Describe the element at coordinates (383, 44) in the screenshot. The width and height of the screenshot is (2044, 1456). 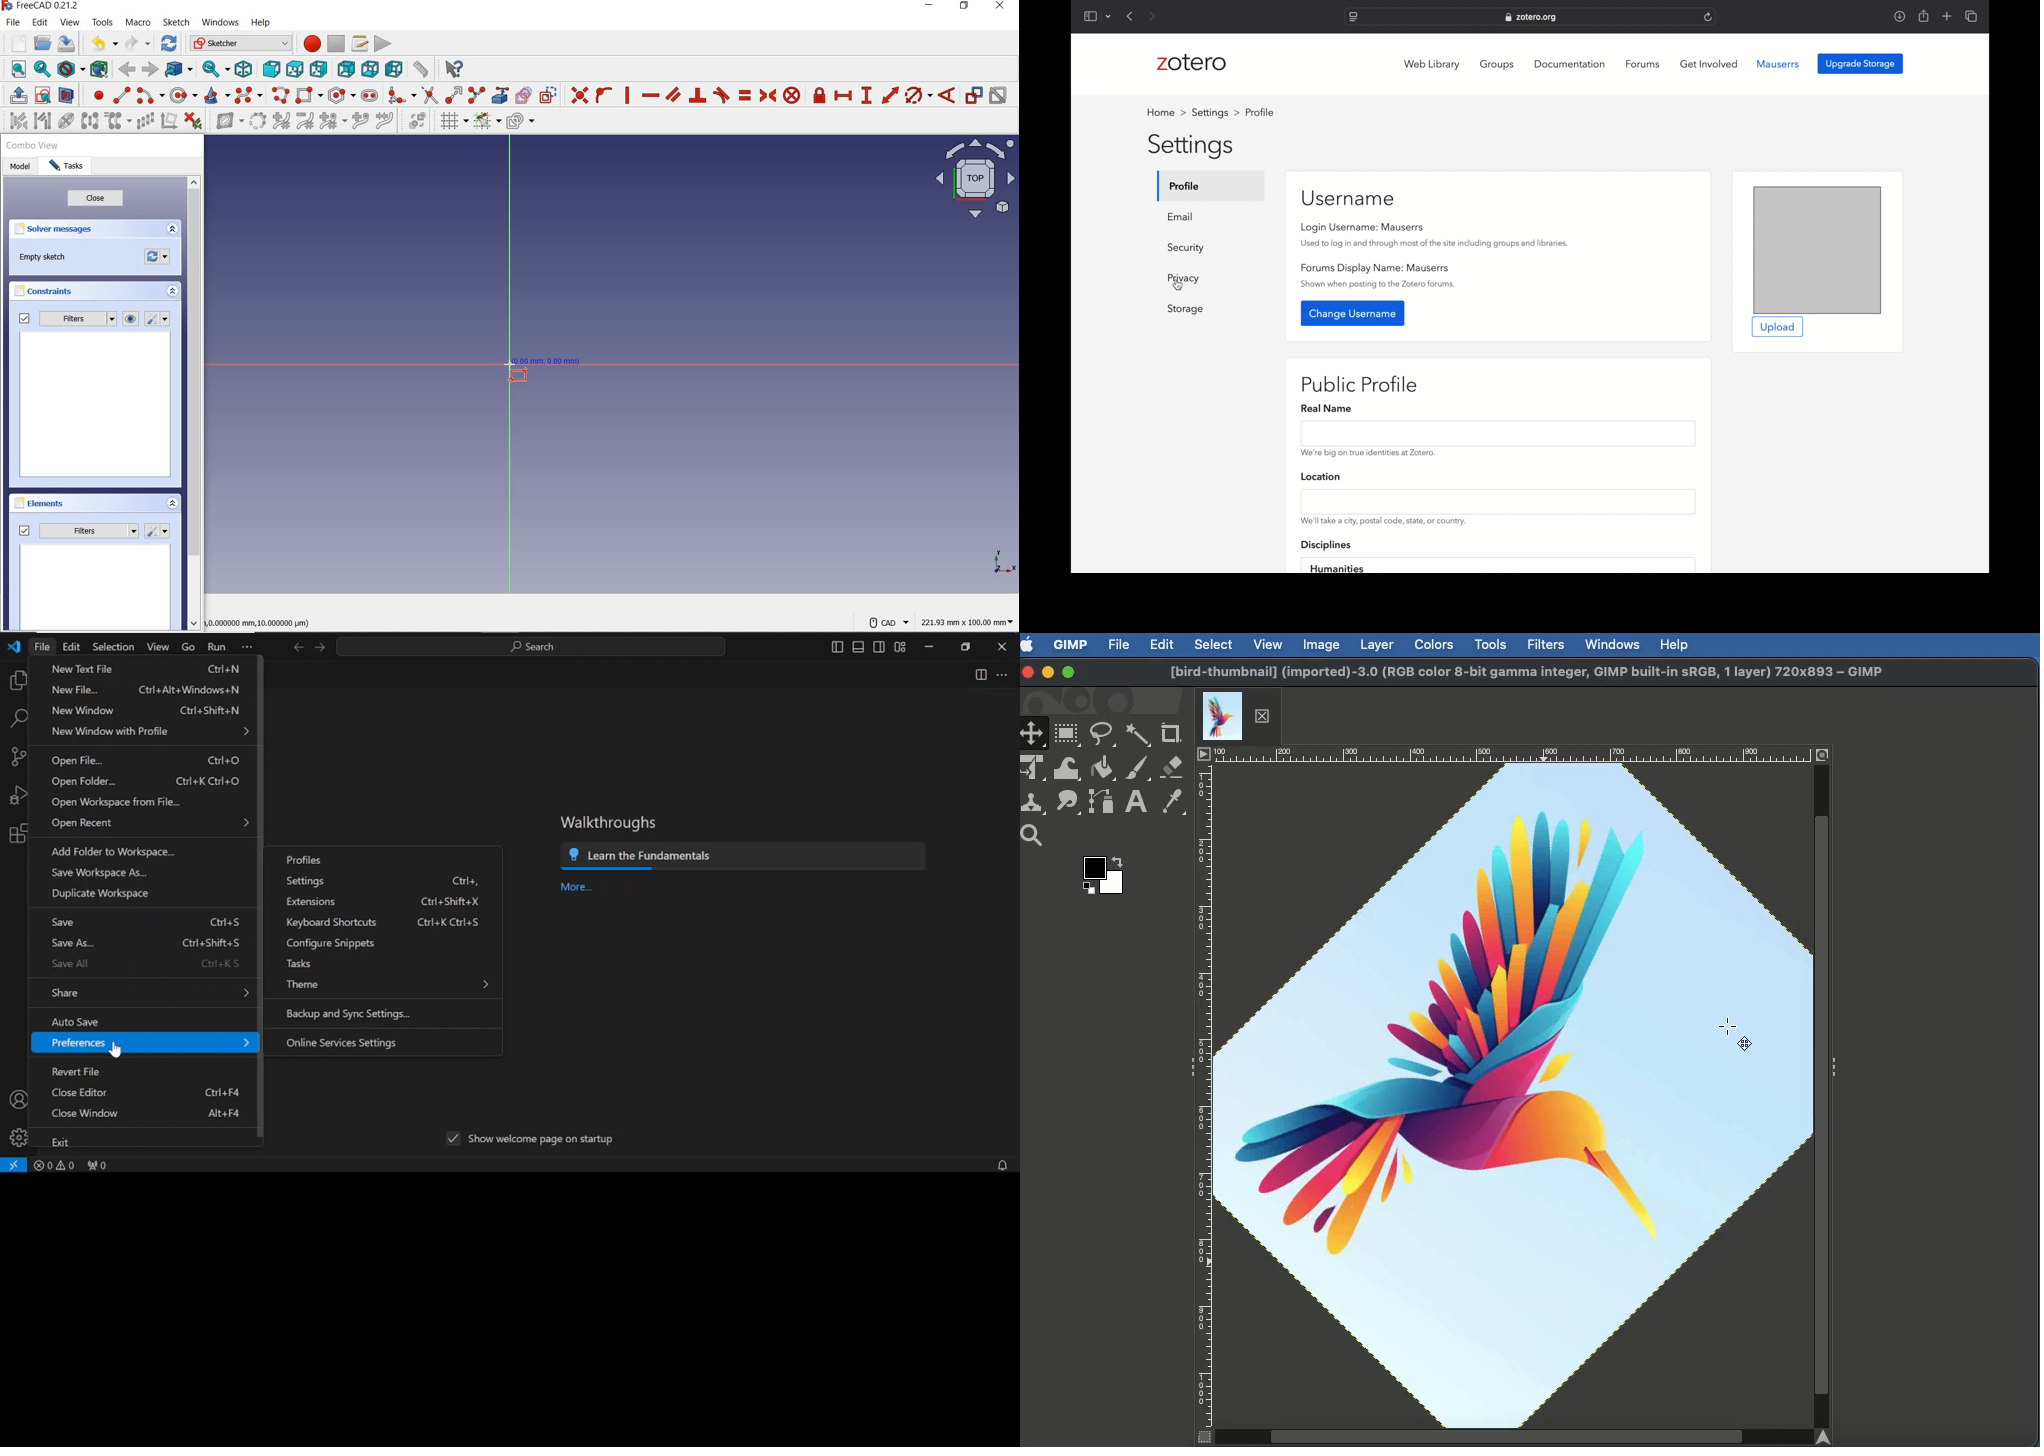
I see `execute macro` at that location.